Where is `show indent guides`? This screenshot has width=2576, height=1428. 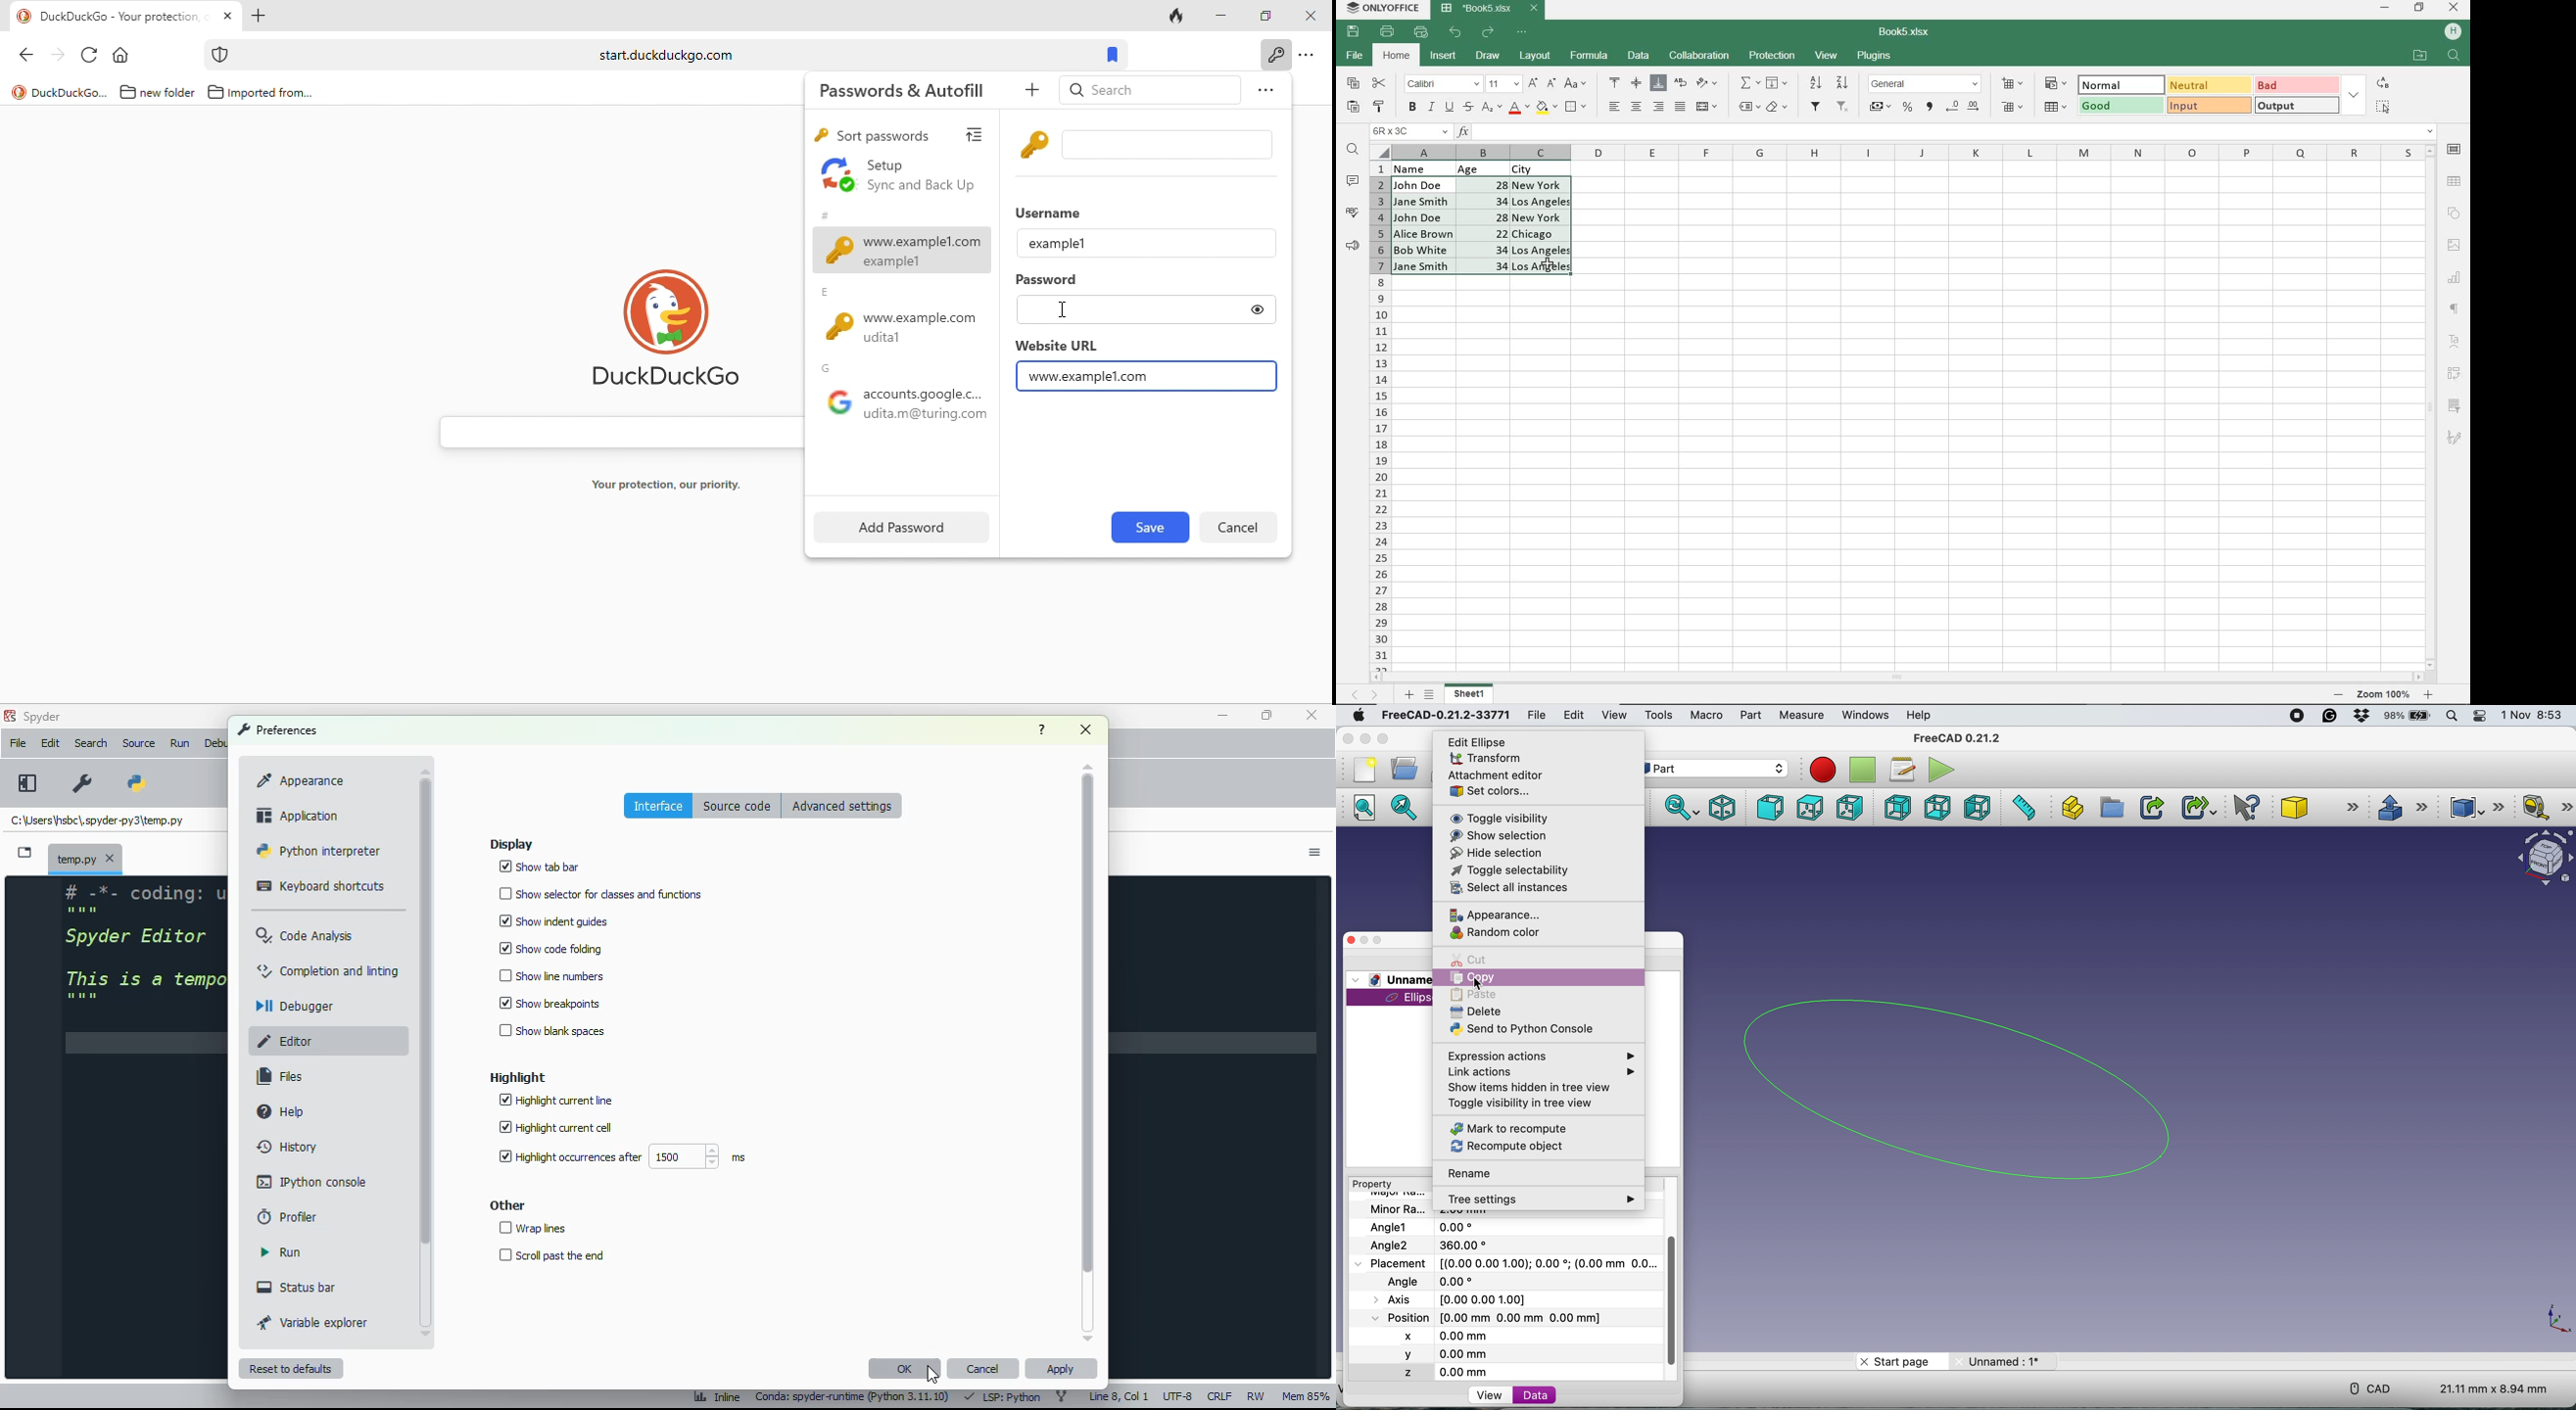
show indent guides is located at coordinates (555, 921).